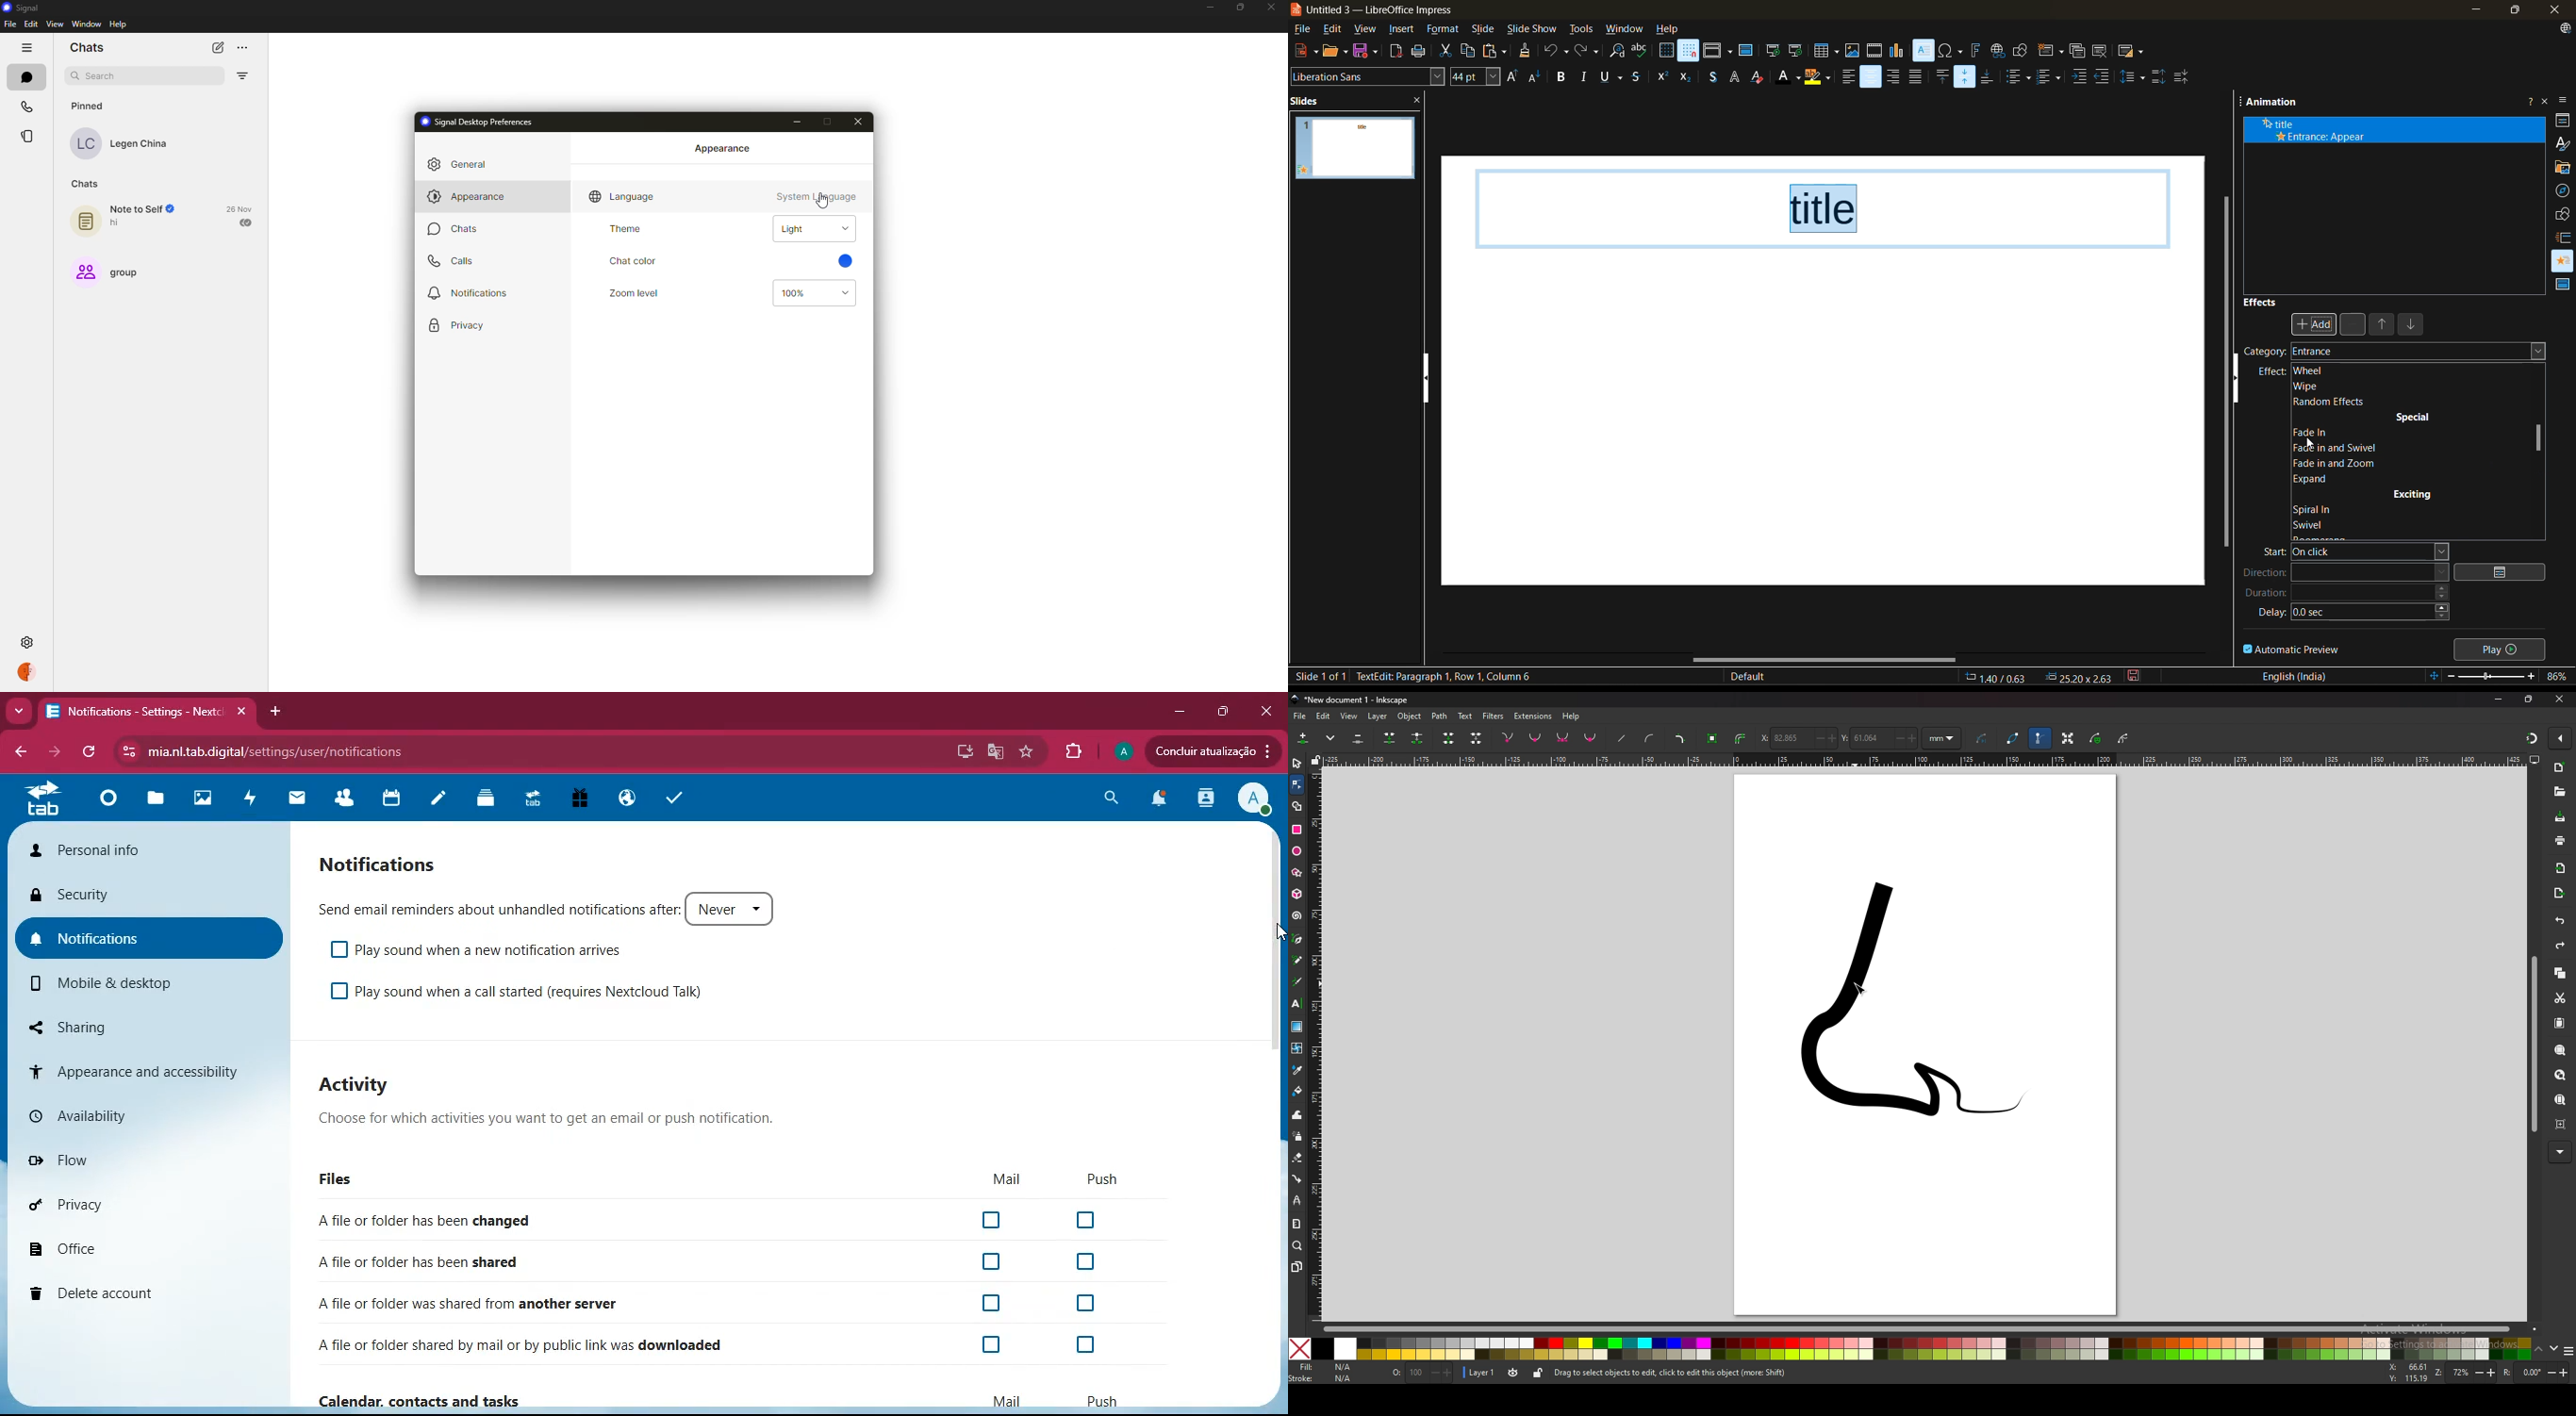  Describe the element at coordinates (29, 643) in the screenshot. I see `settings` at that location.